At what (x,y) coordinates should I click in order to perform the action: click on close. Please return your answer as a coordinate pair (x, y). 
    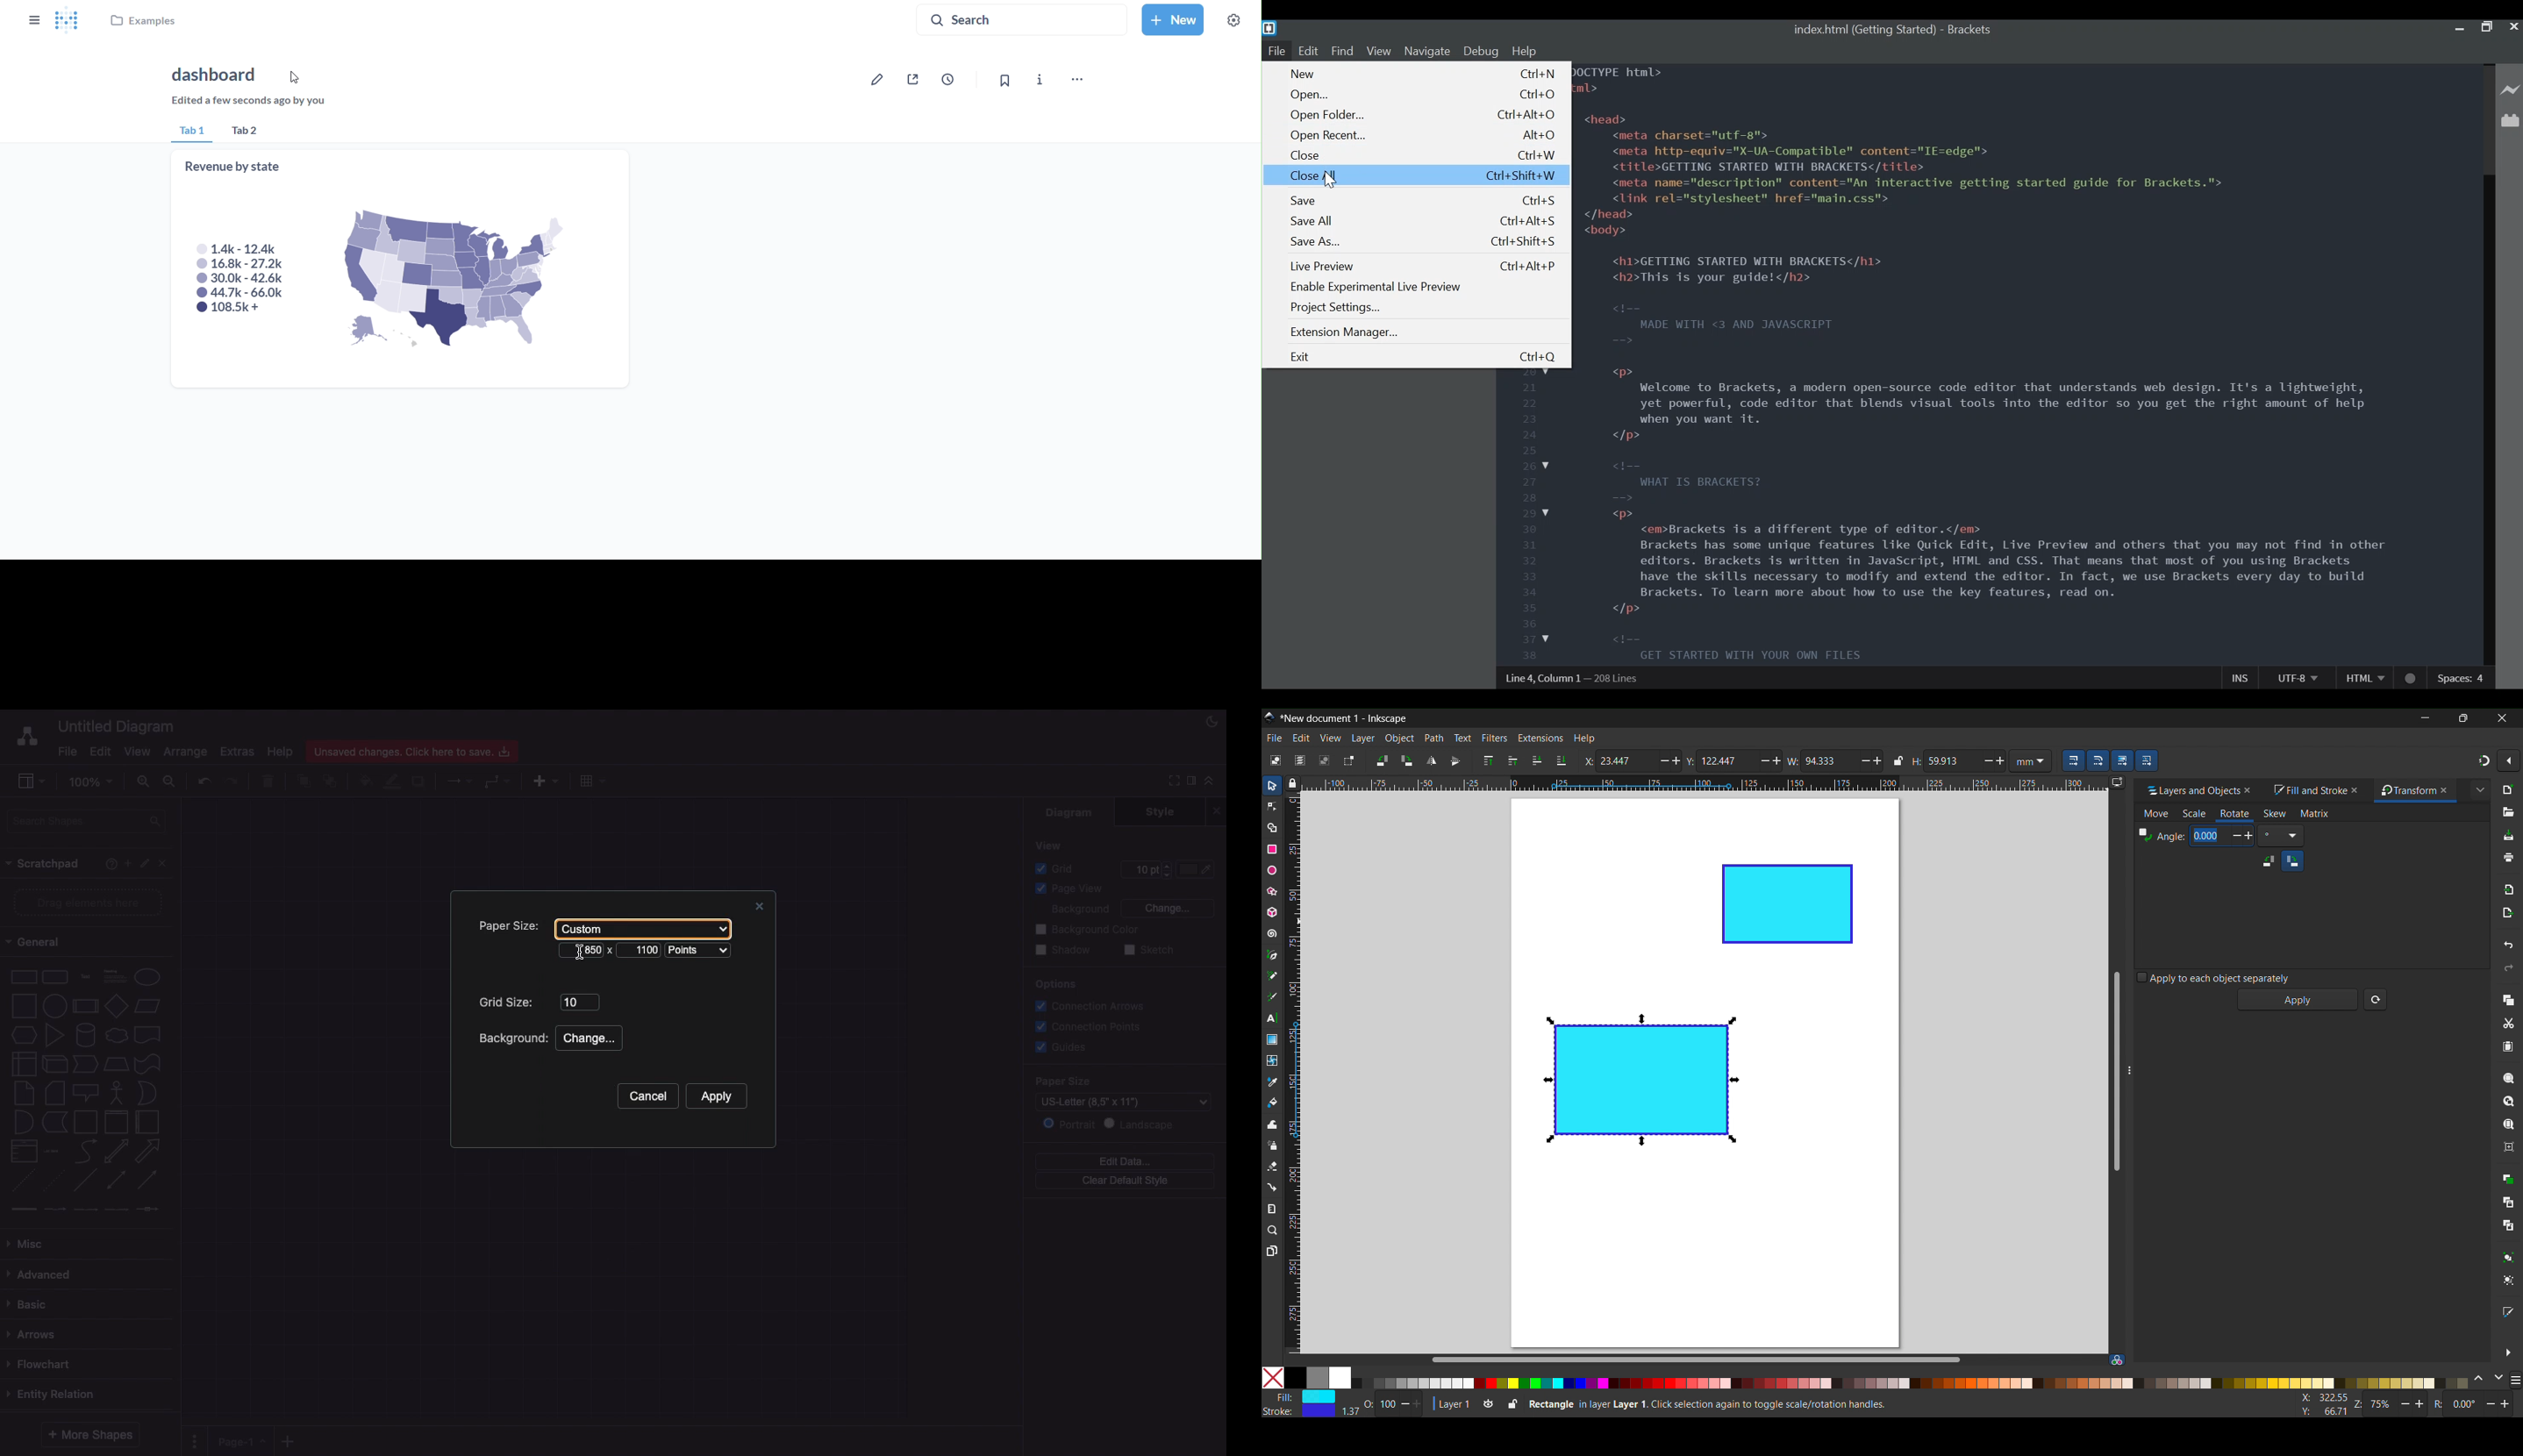
    Looking at the image, I should click on (2253, 790).